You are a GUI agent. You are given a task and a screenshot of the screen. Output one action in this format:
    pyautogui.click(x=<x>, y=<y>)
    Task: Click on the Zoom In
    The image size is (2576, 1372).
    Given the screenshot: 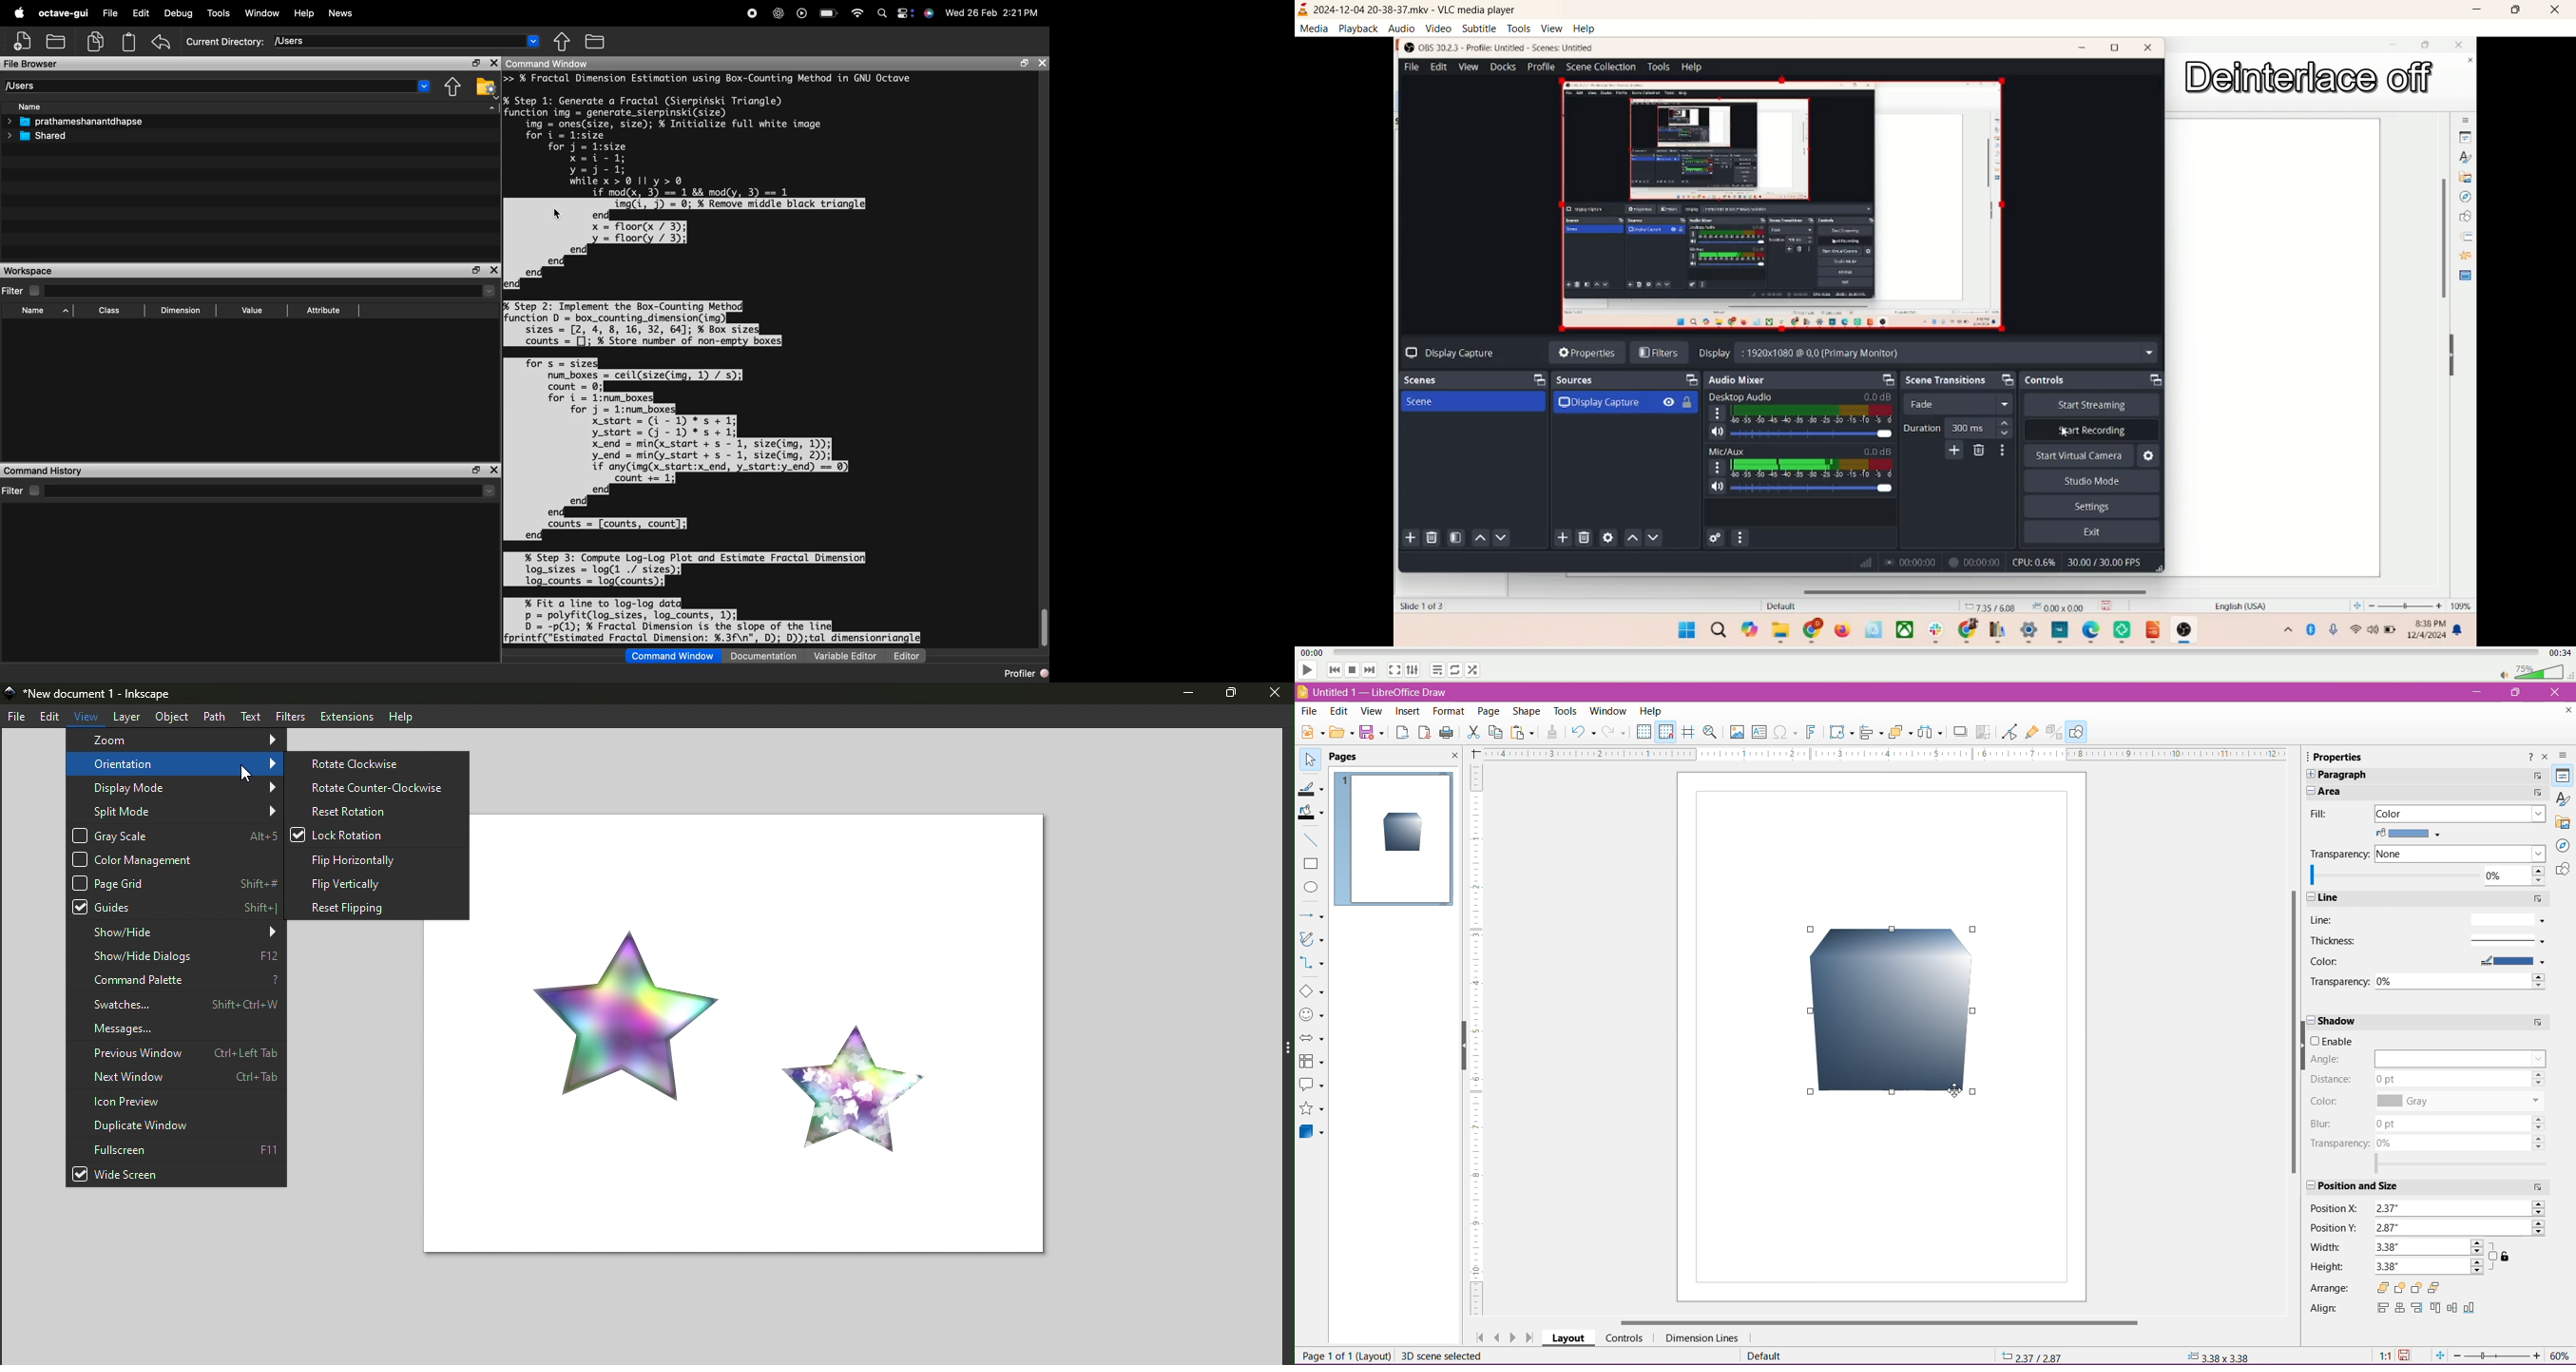 What is the action you would take?
    pyautogui.click(x=2537, y=1355)
    